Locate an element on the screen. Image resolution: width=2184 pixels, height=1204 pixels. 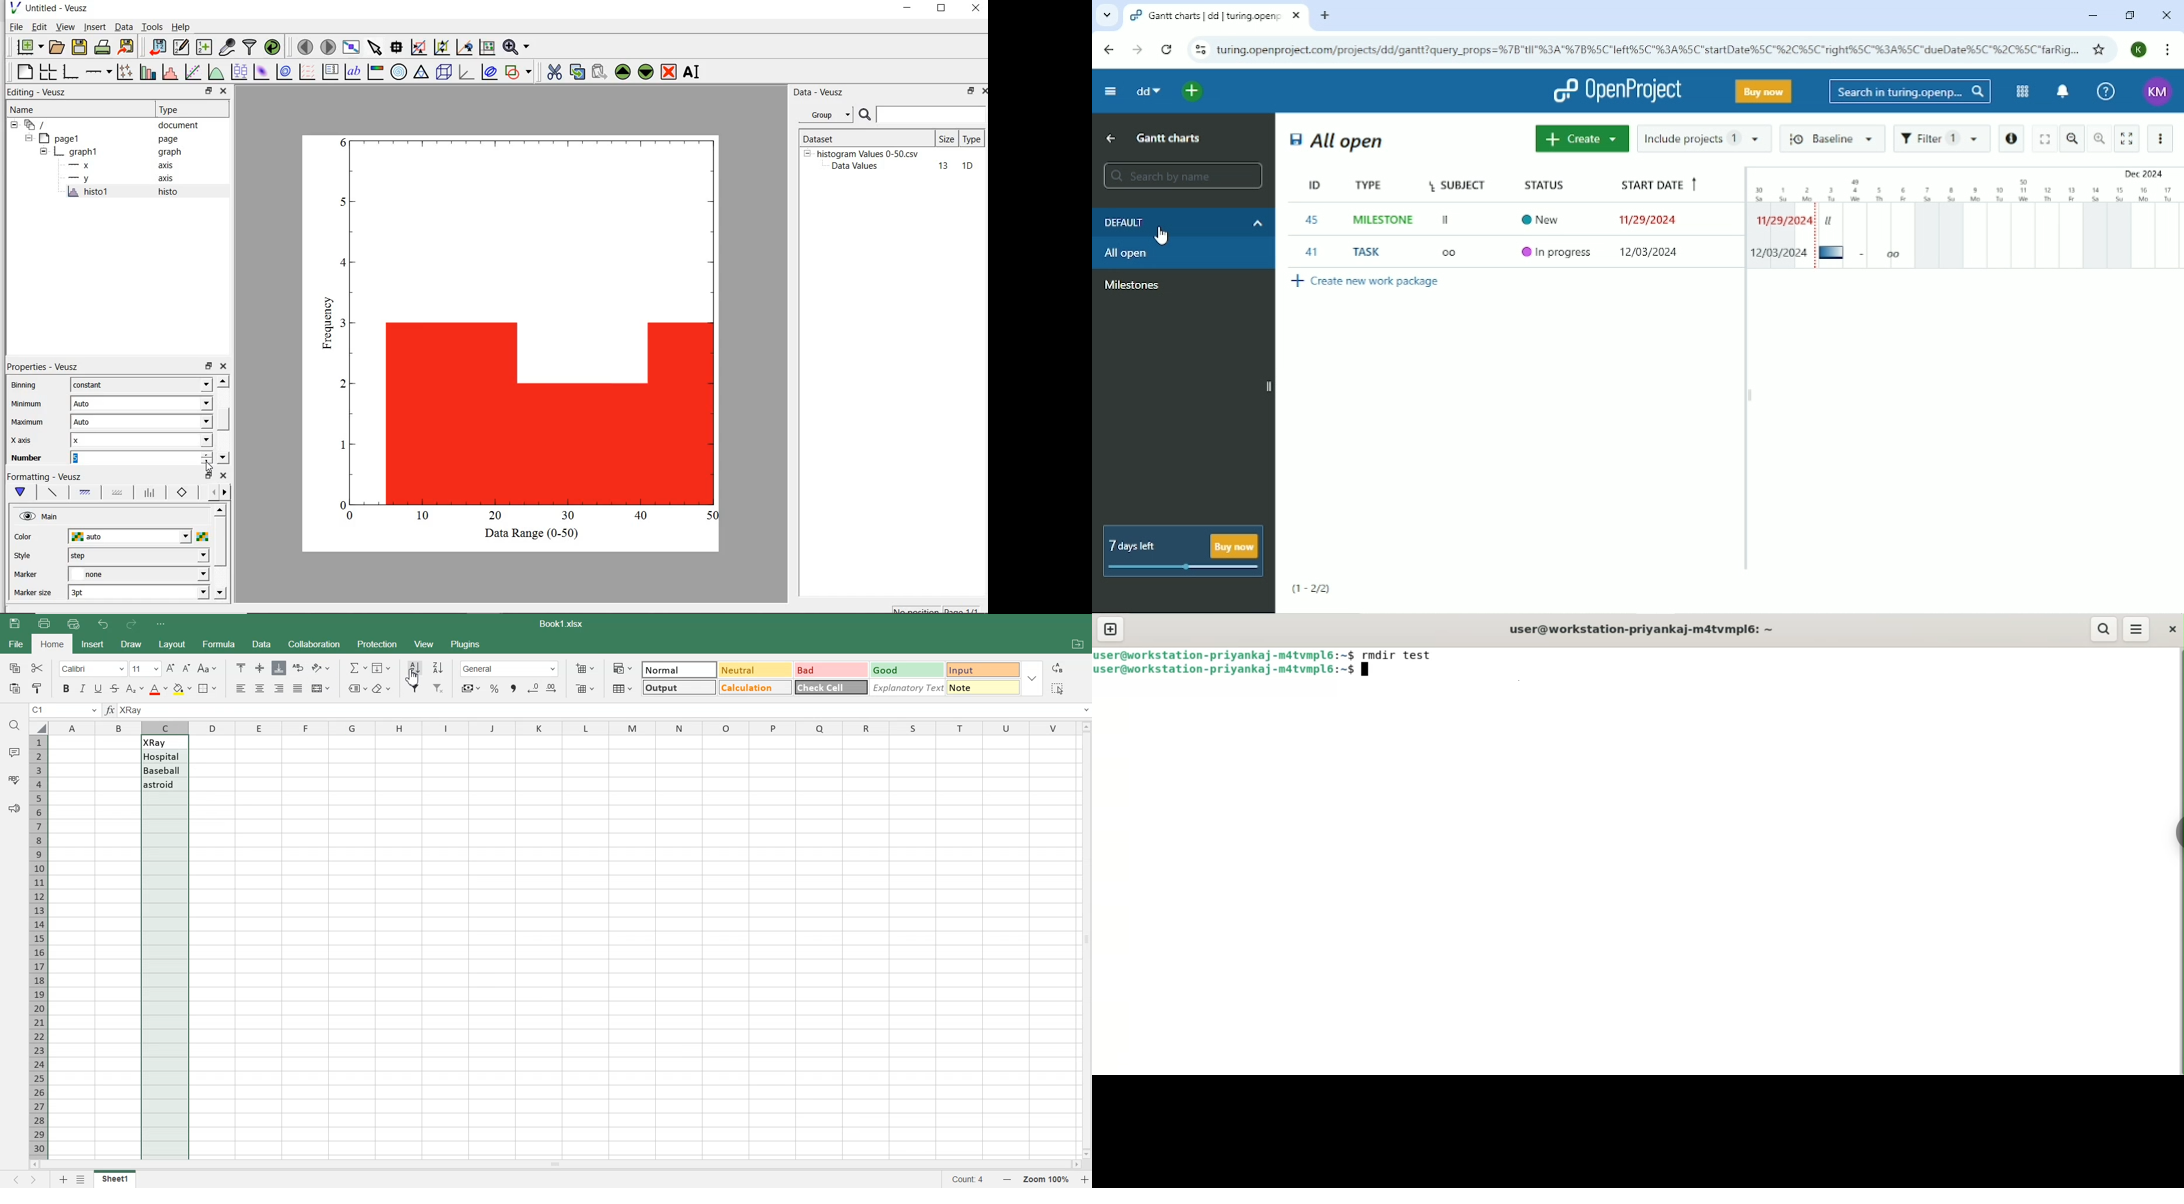
copy the selected widget is located at coordinates (576, 74).